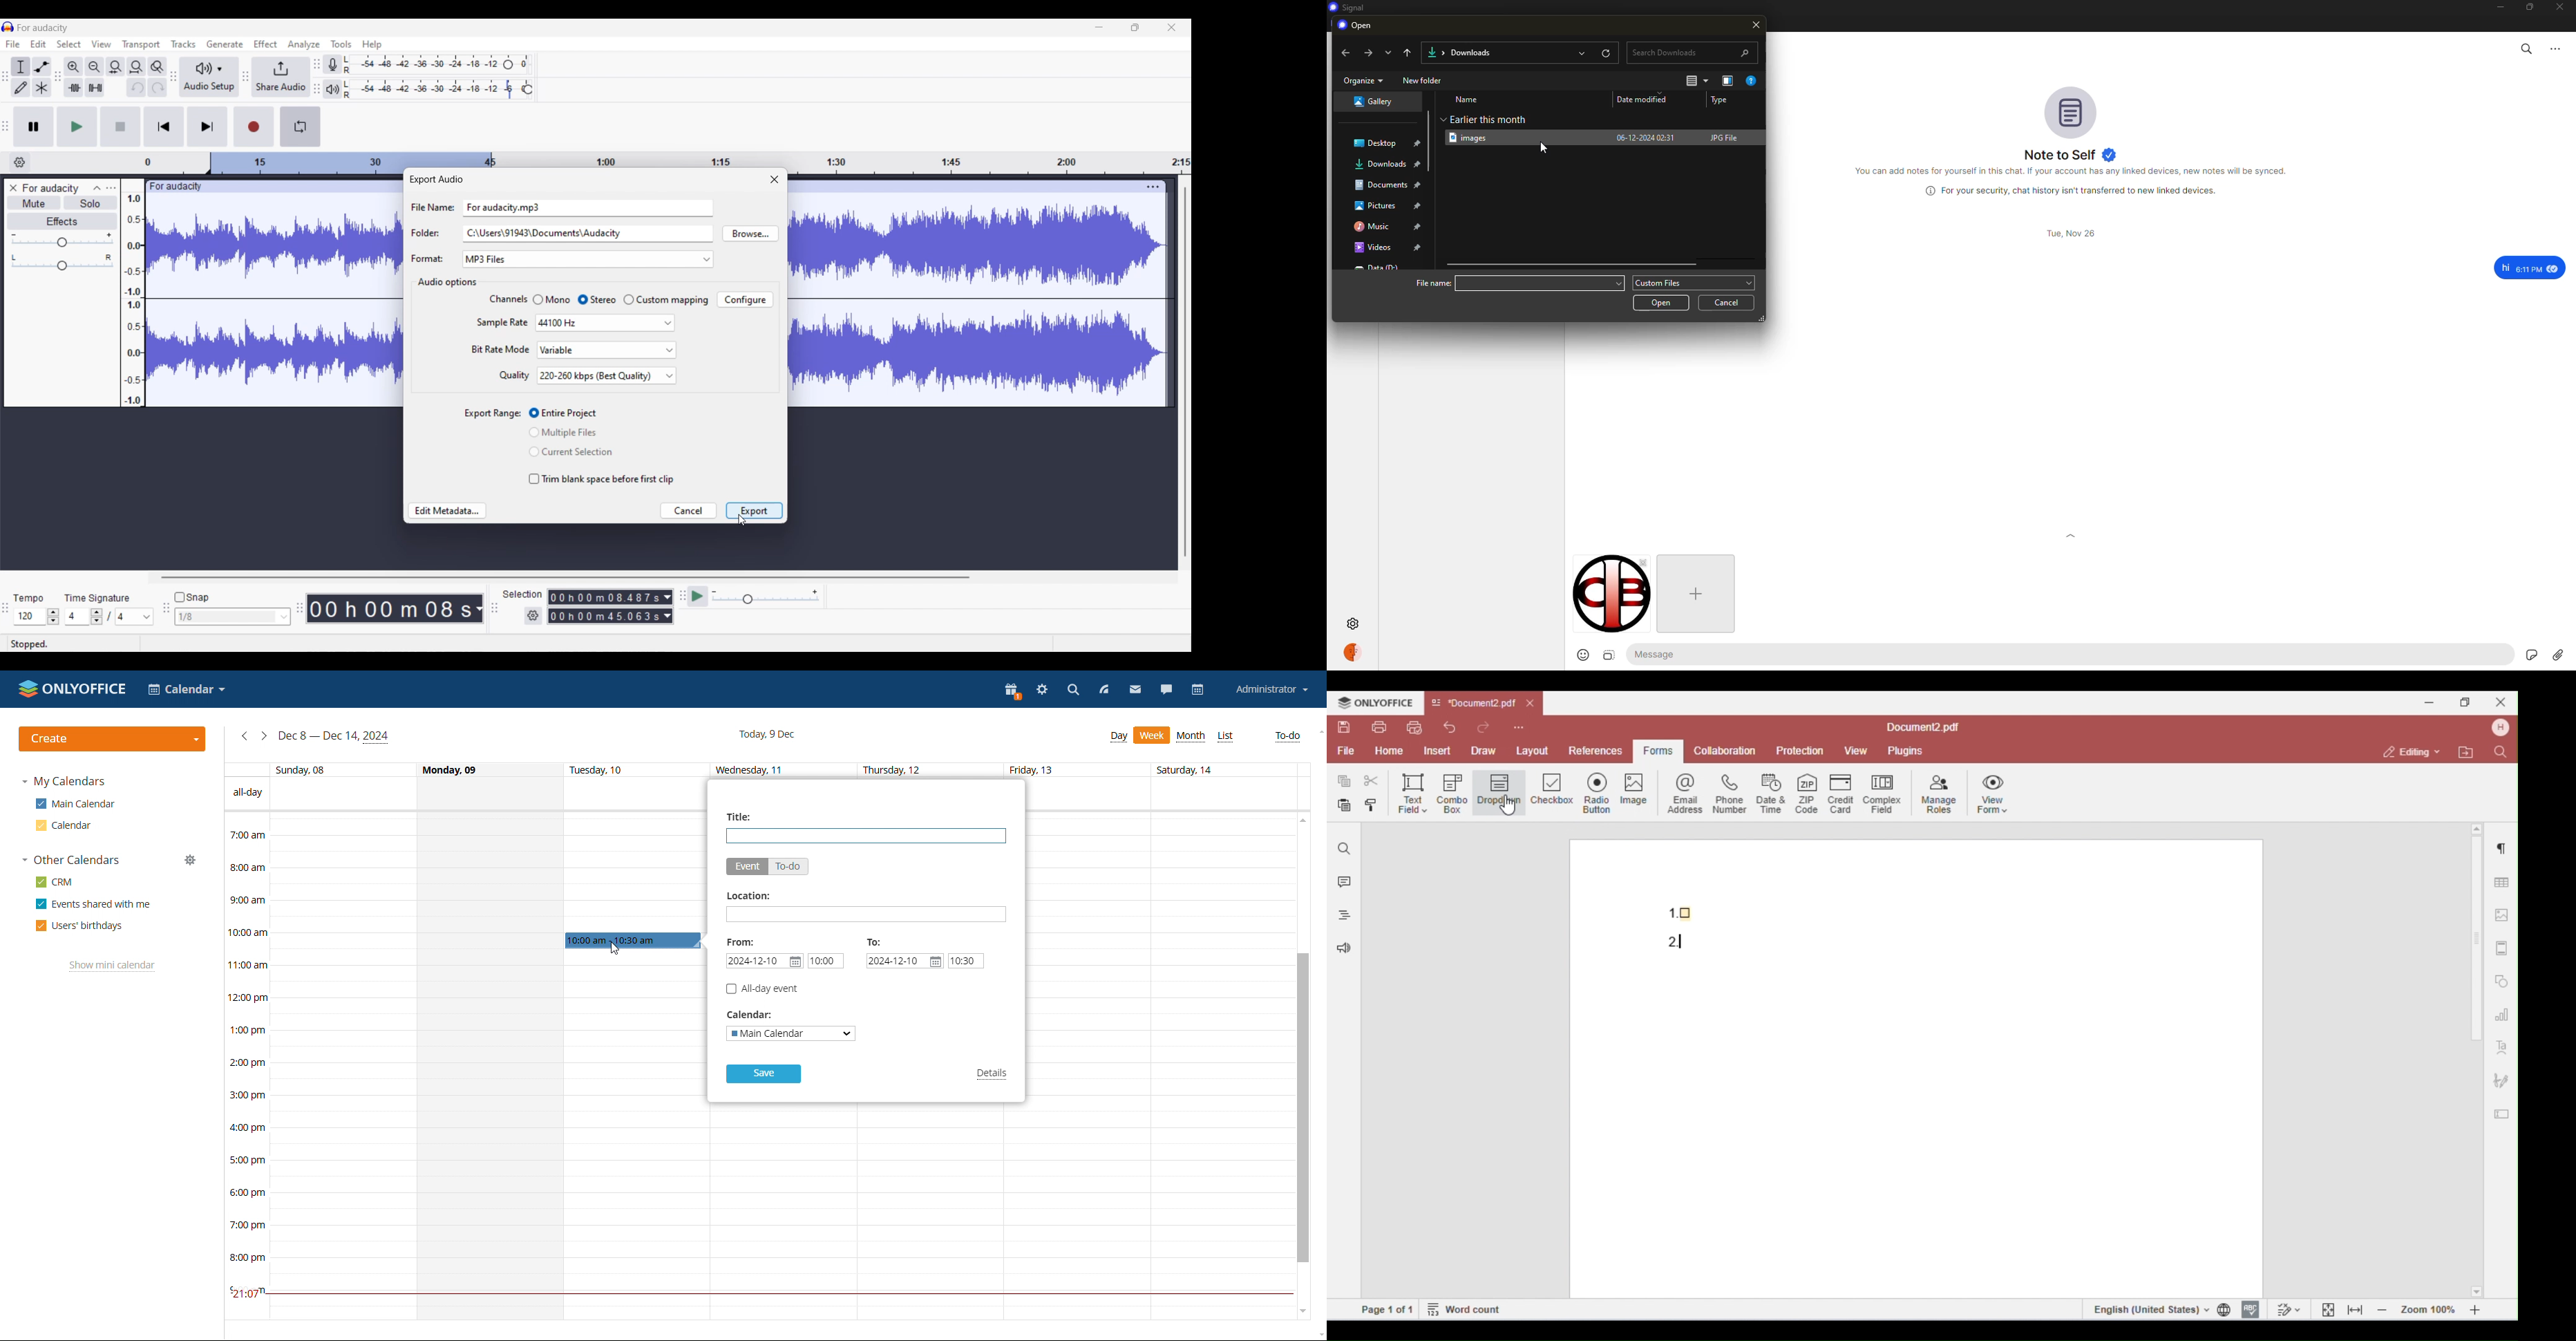 The image size is (2576, 1344). I want to click on Calendar:, so click(755, 1015).